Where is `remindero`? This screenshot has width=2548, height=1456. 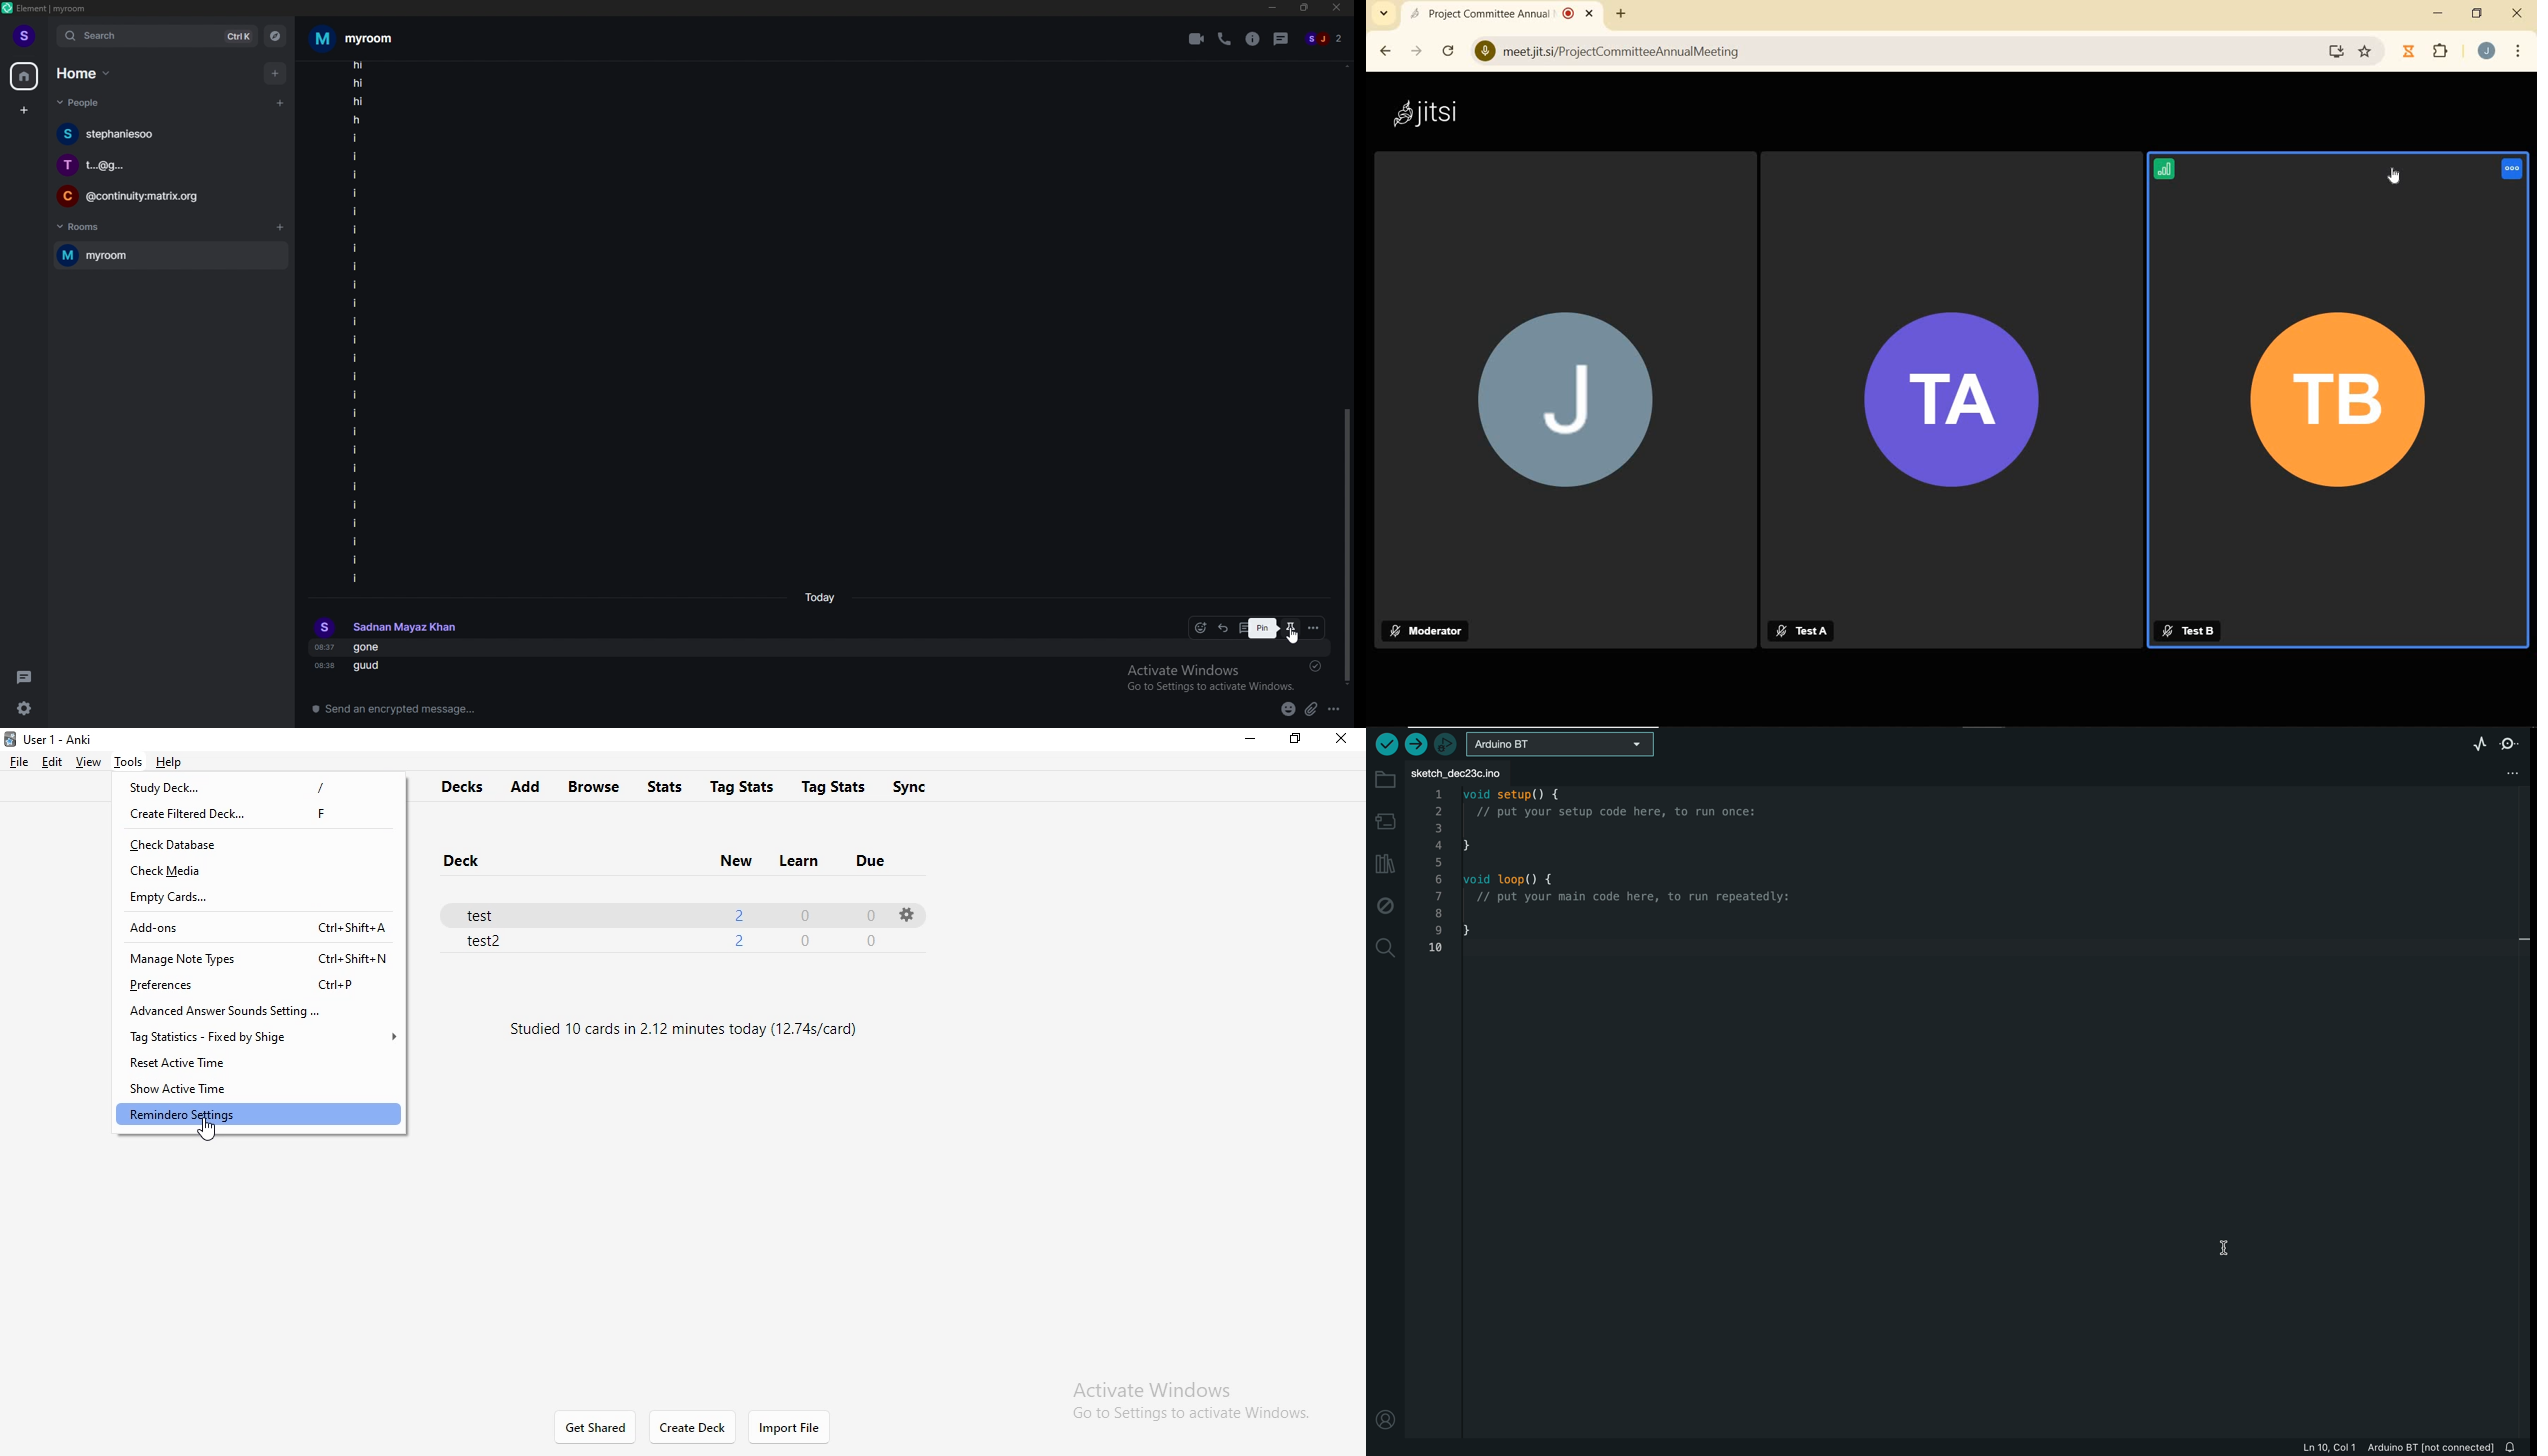 remindero is located at coordinates (261, 1116).